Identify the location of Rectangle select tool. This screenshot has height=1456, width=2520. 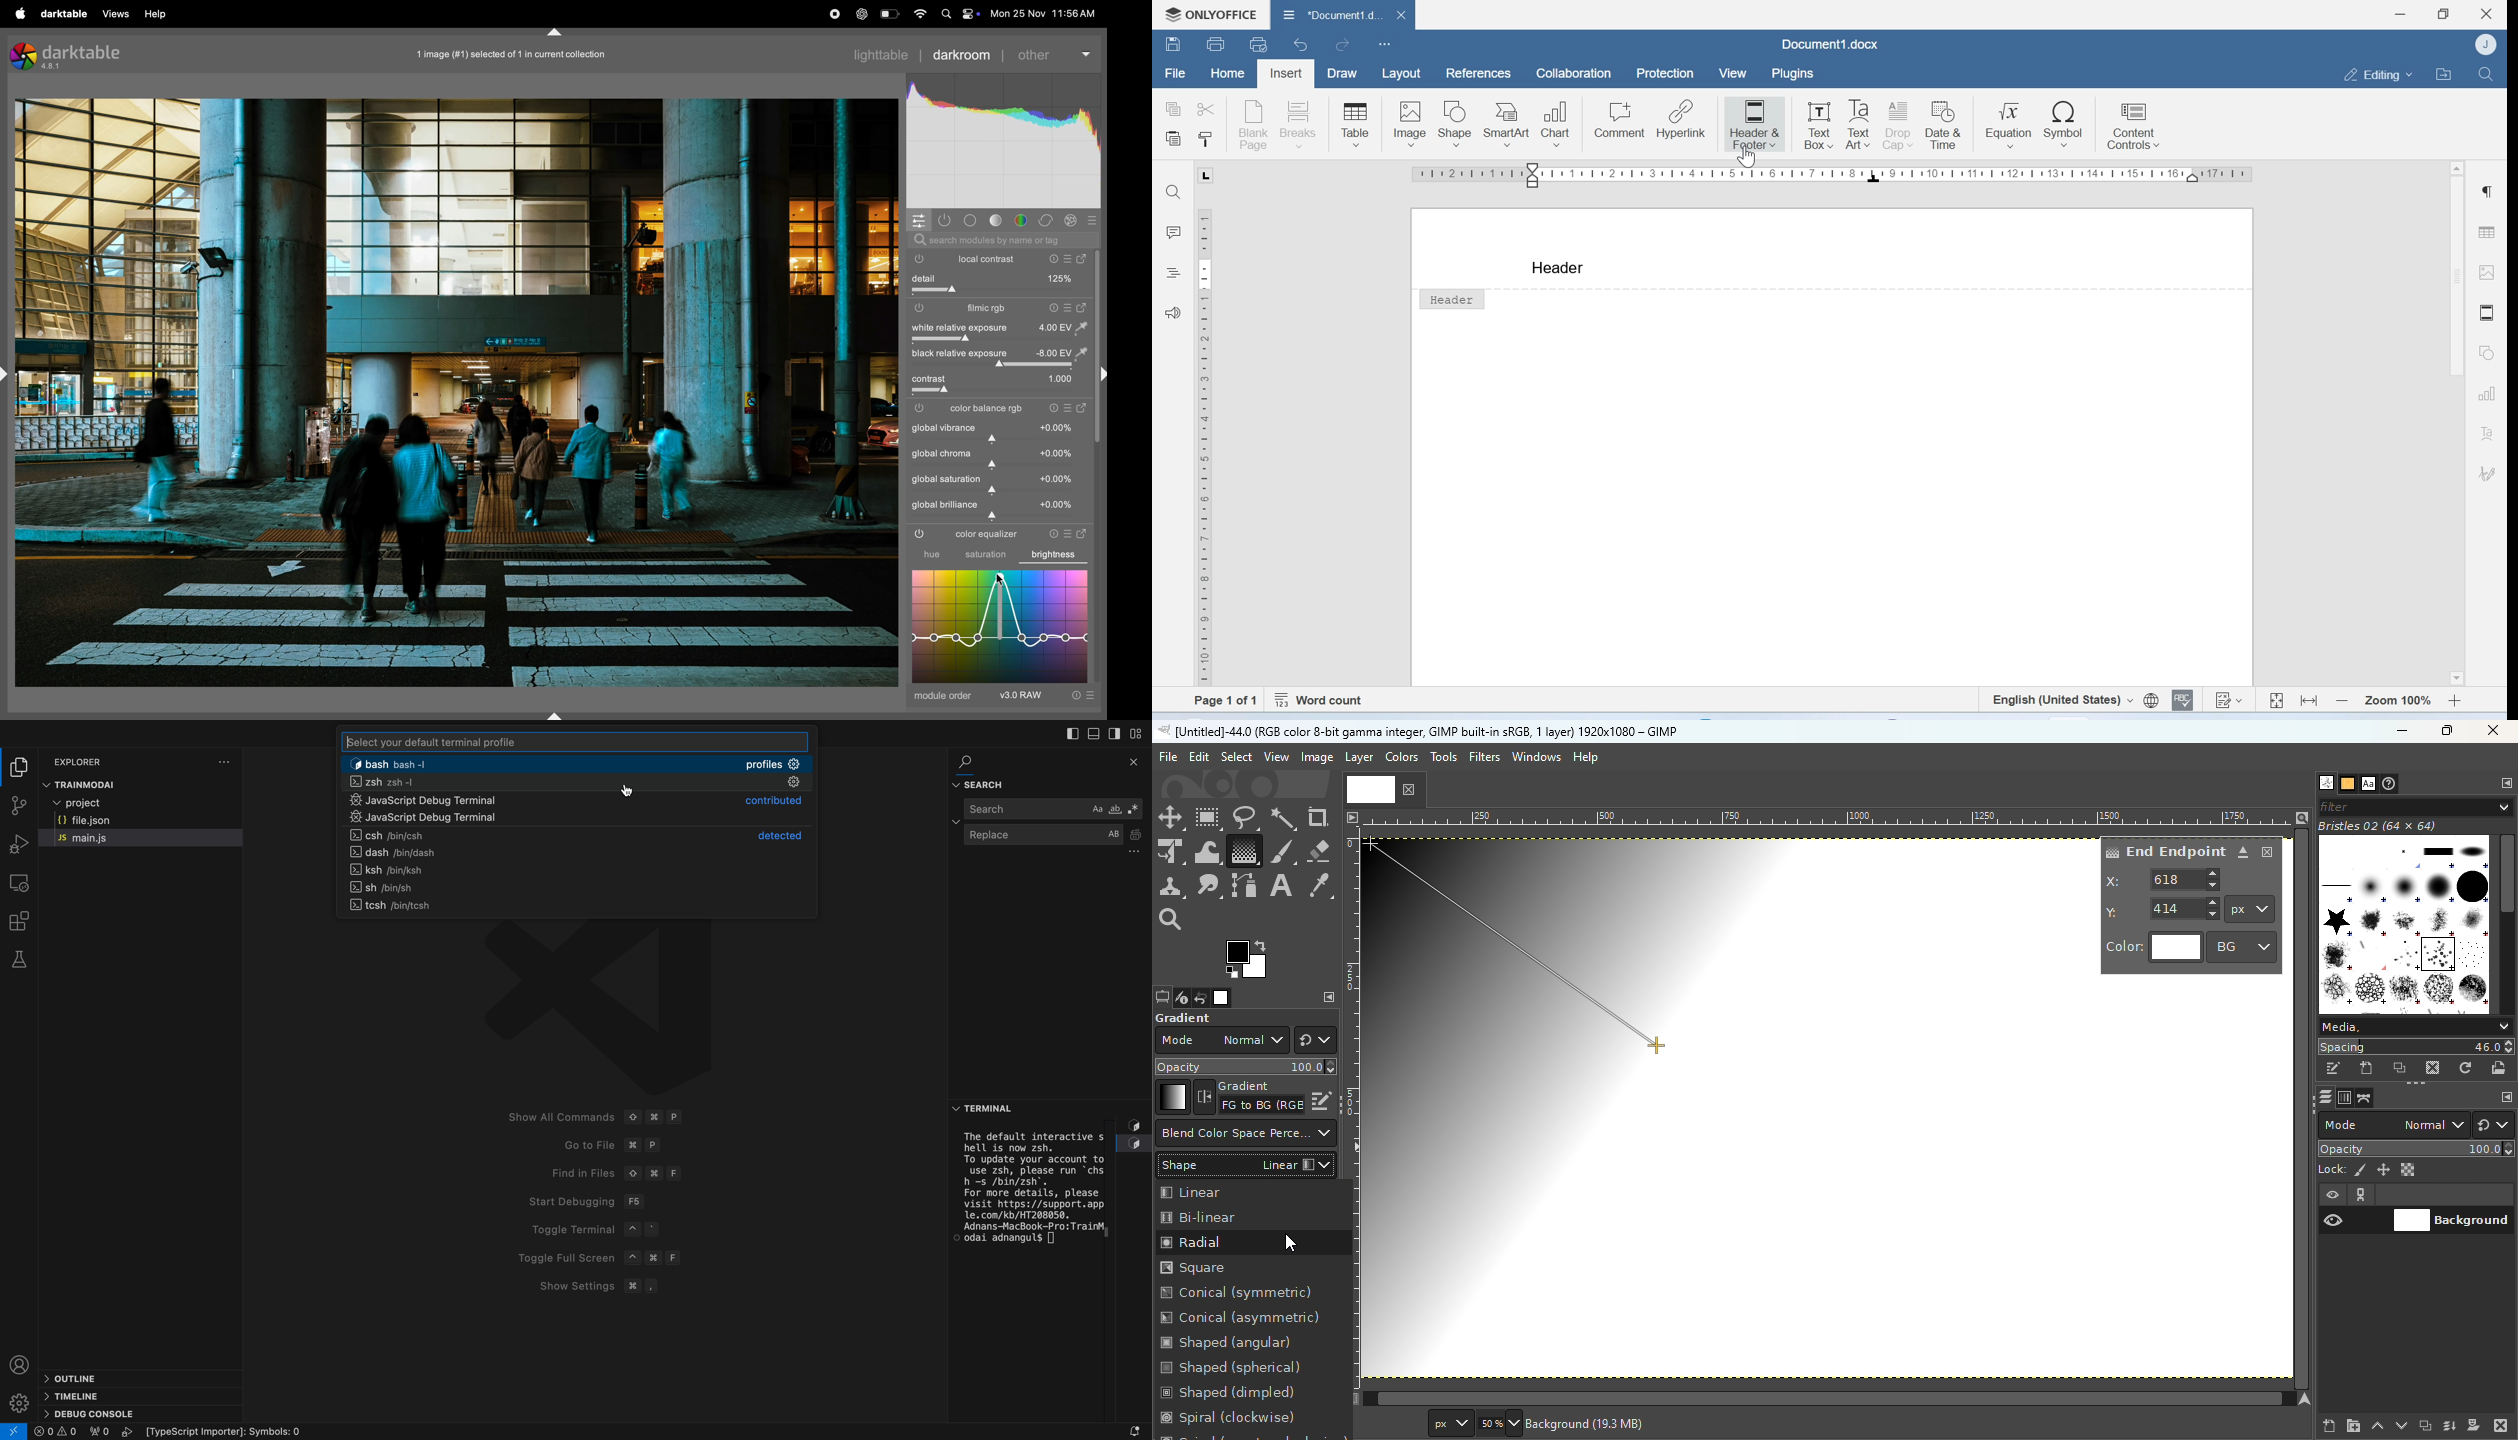
(1209, 819).